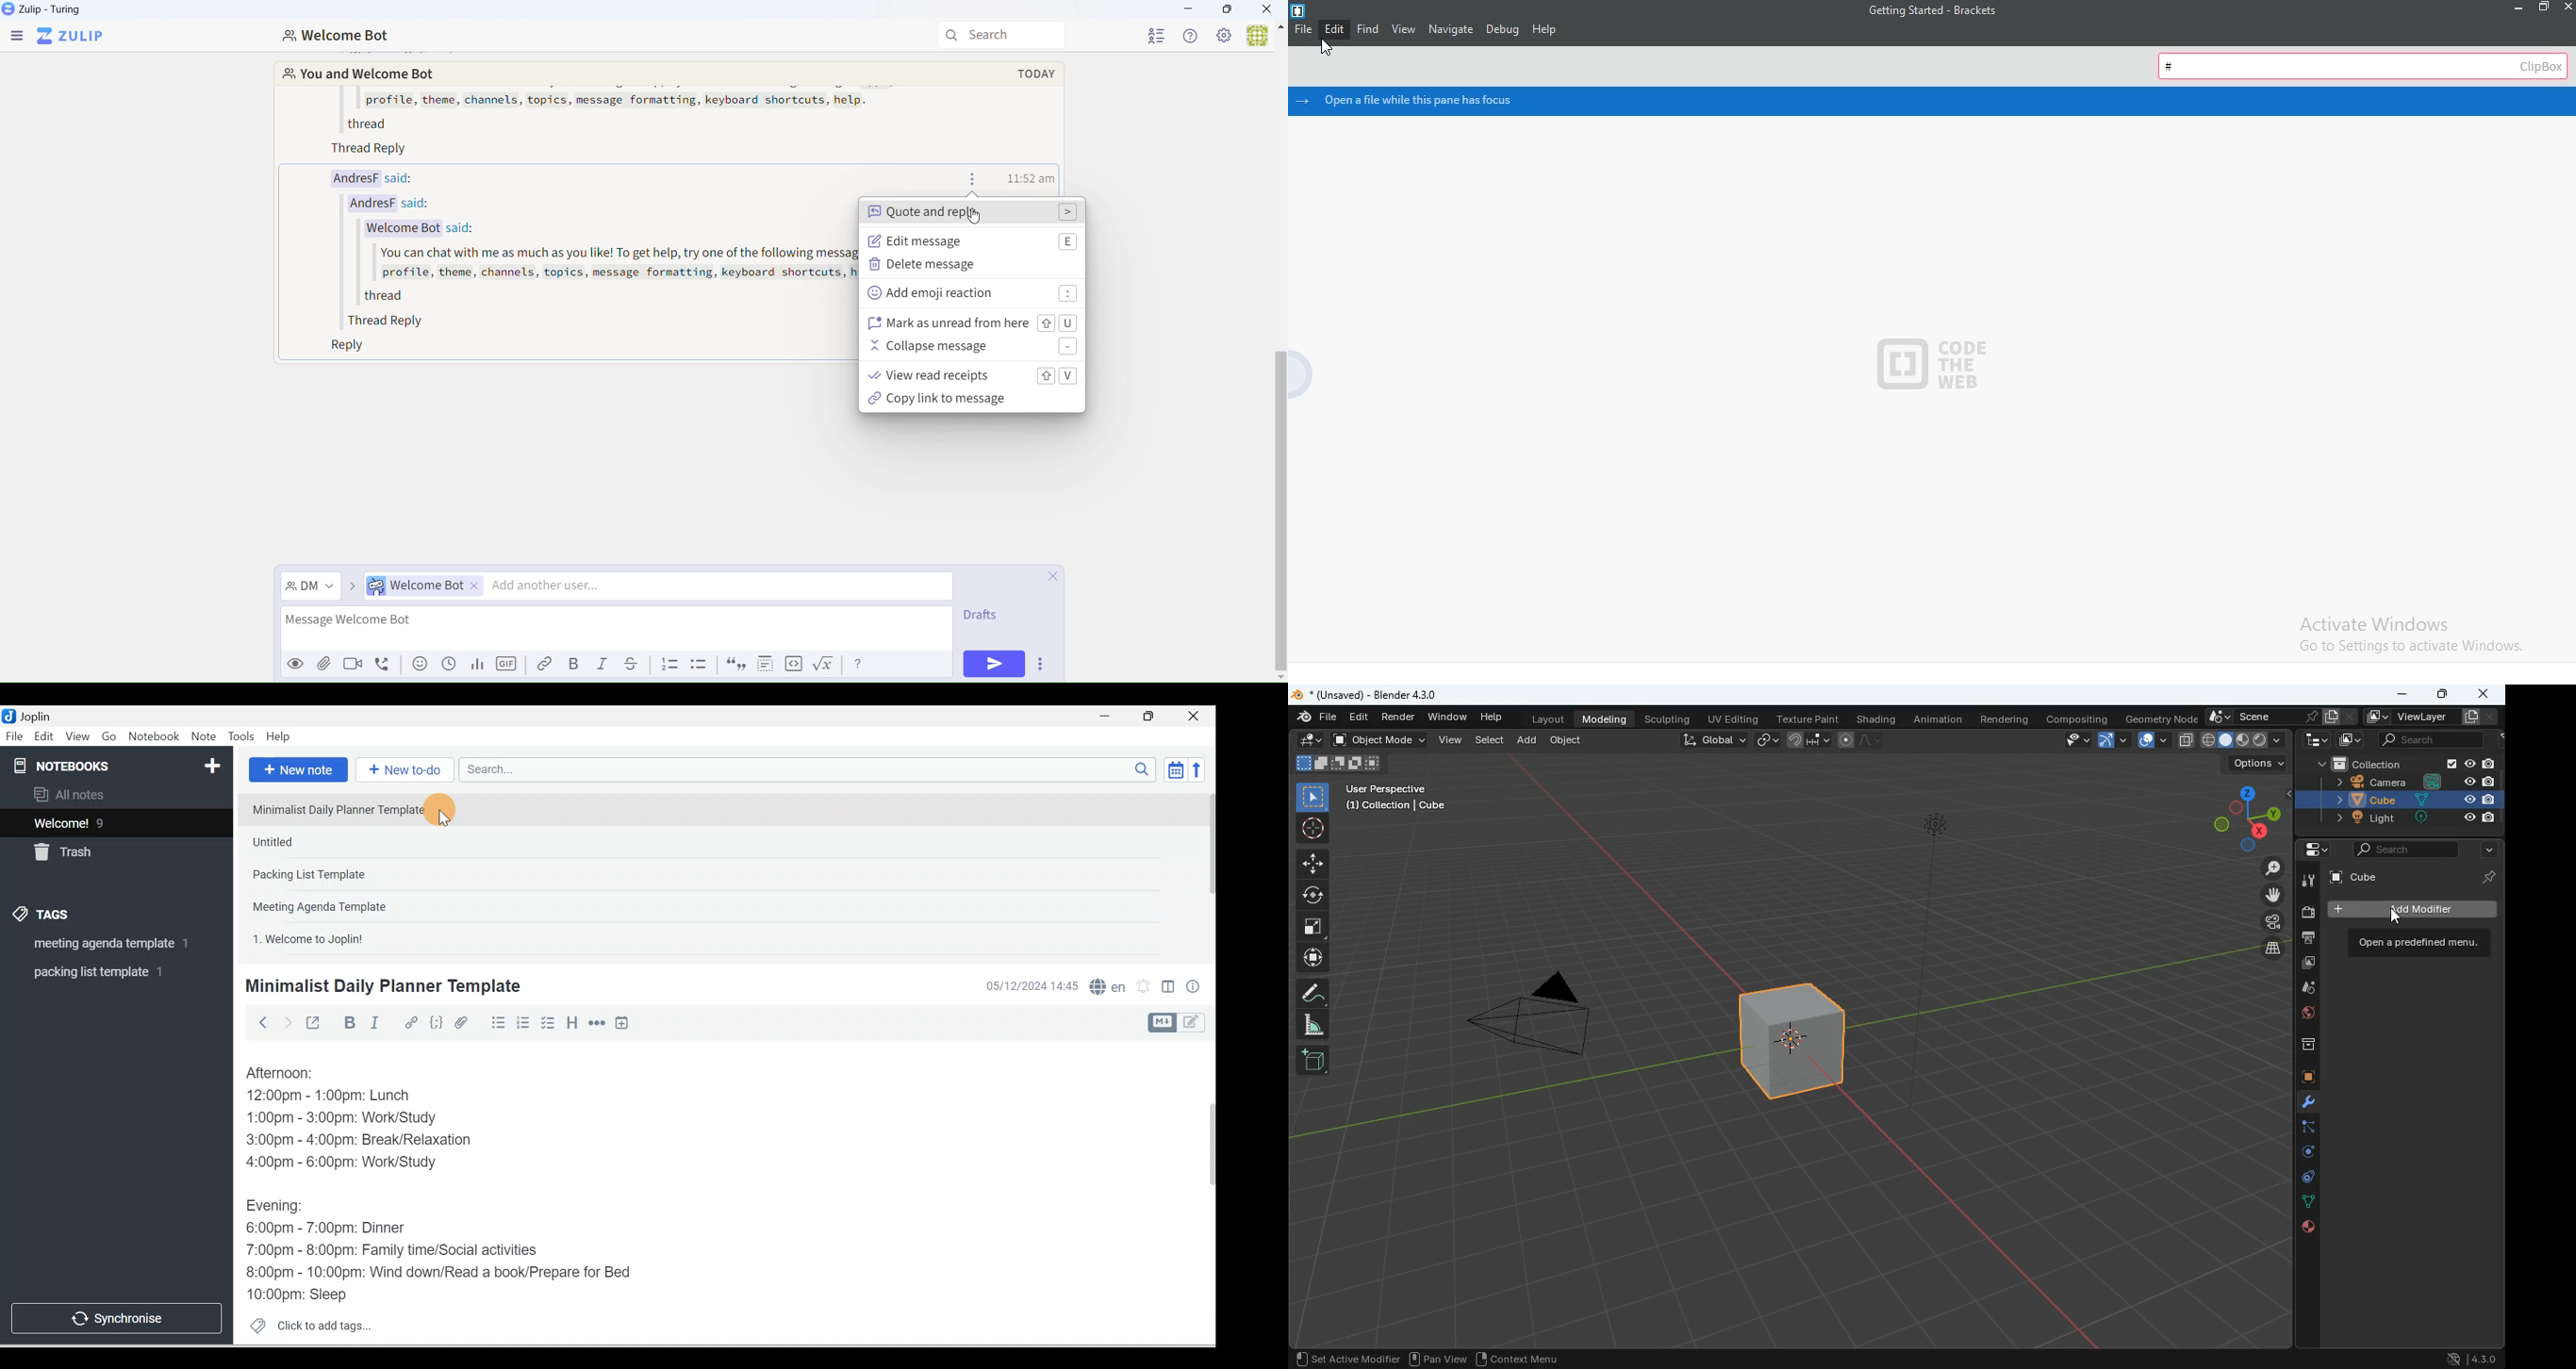 This screenshot has height=1372, width=2576. Describe the element at coordinates (1503, 30) in the screenshot. I see `Debug` at that location.